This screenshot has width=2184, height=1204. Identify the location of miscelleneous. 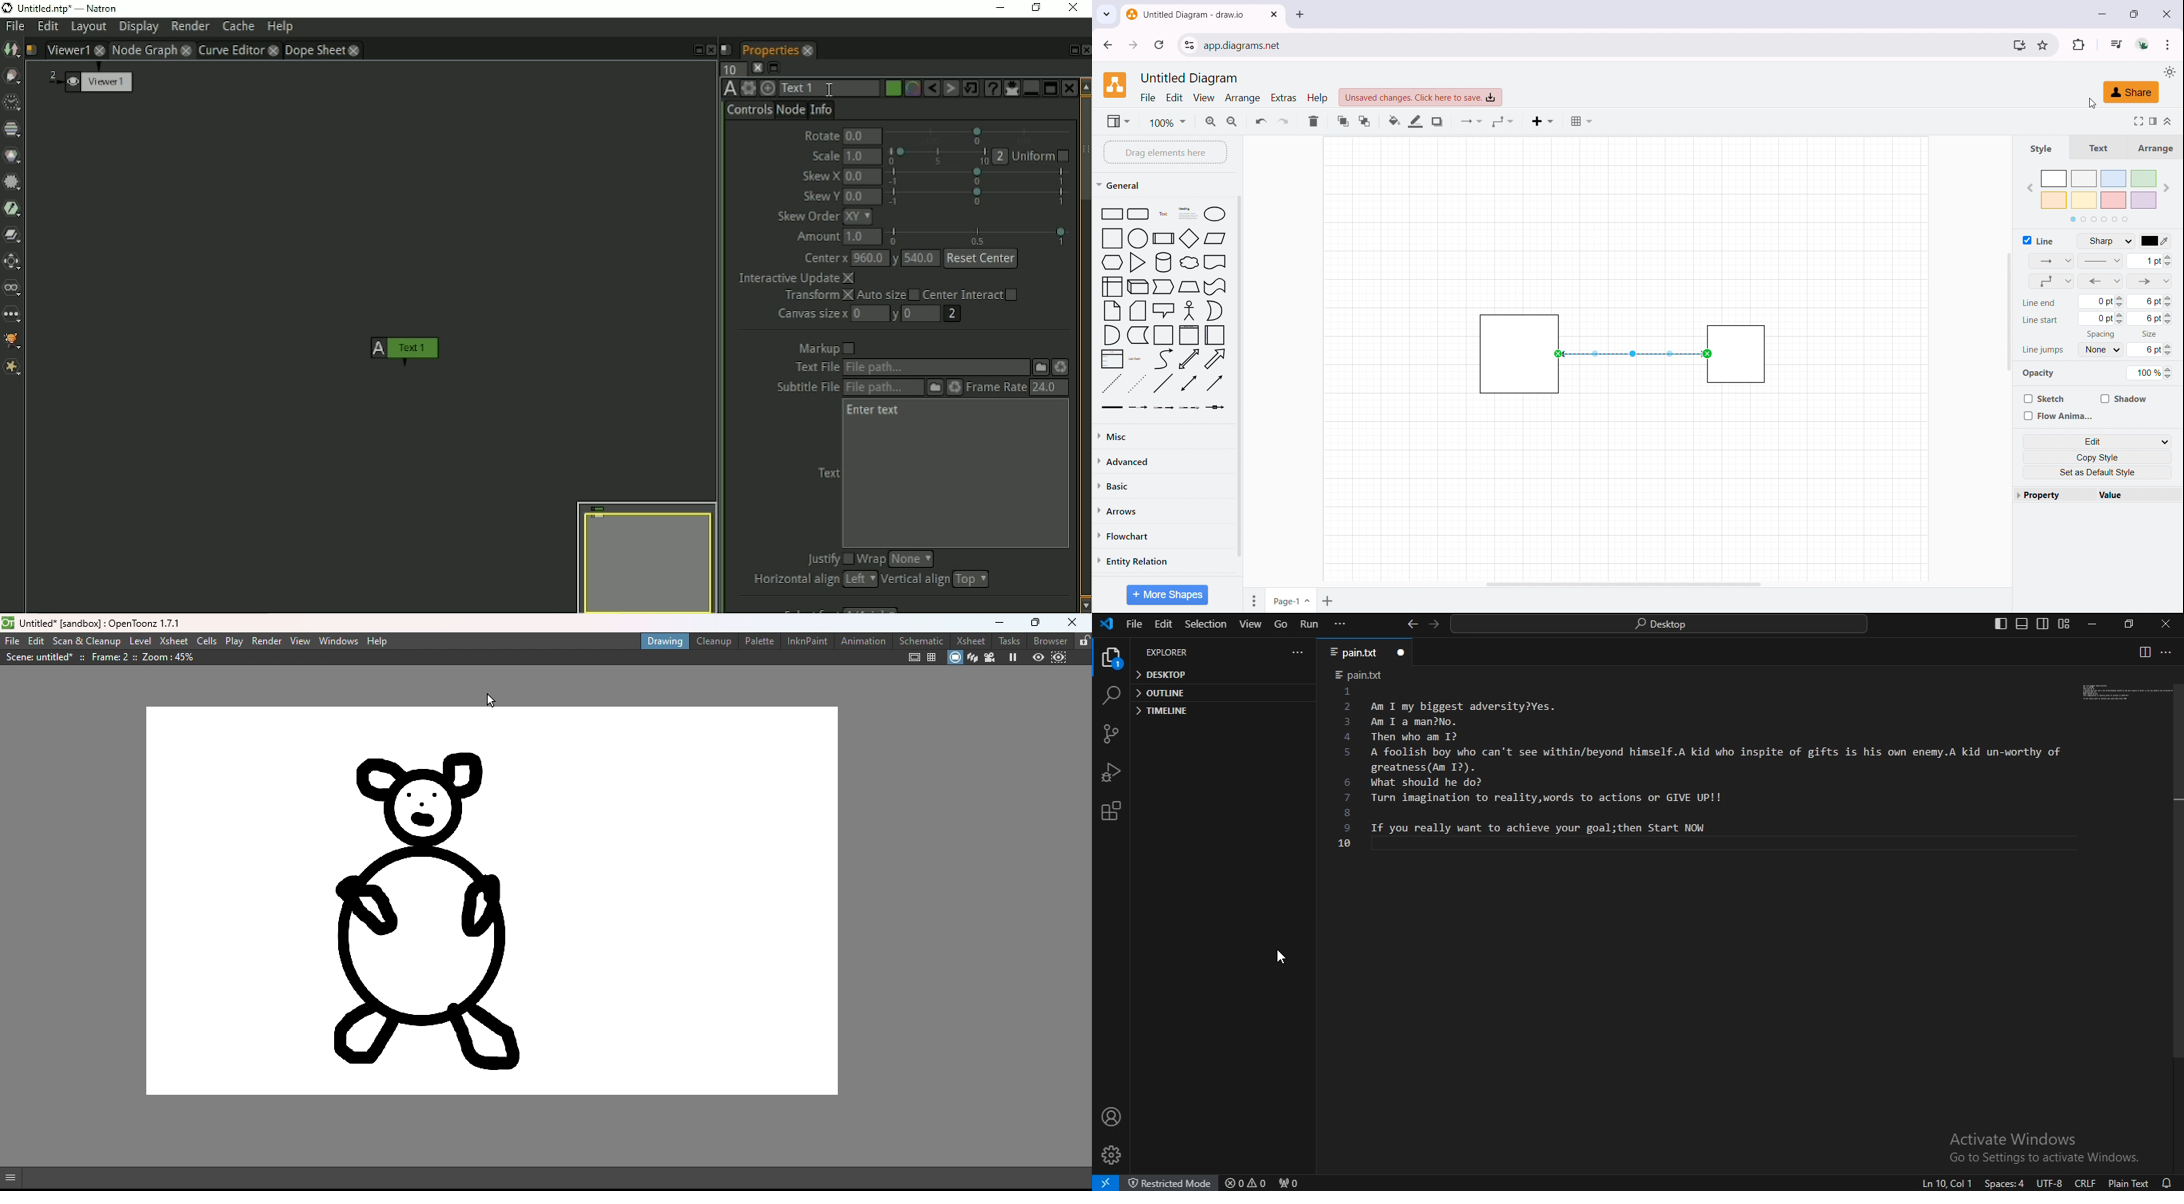
(1164, 435).